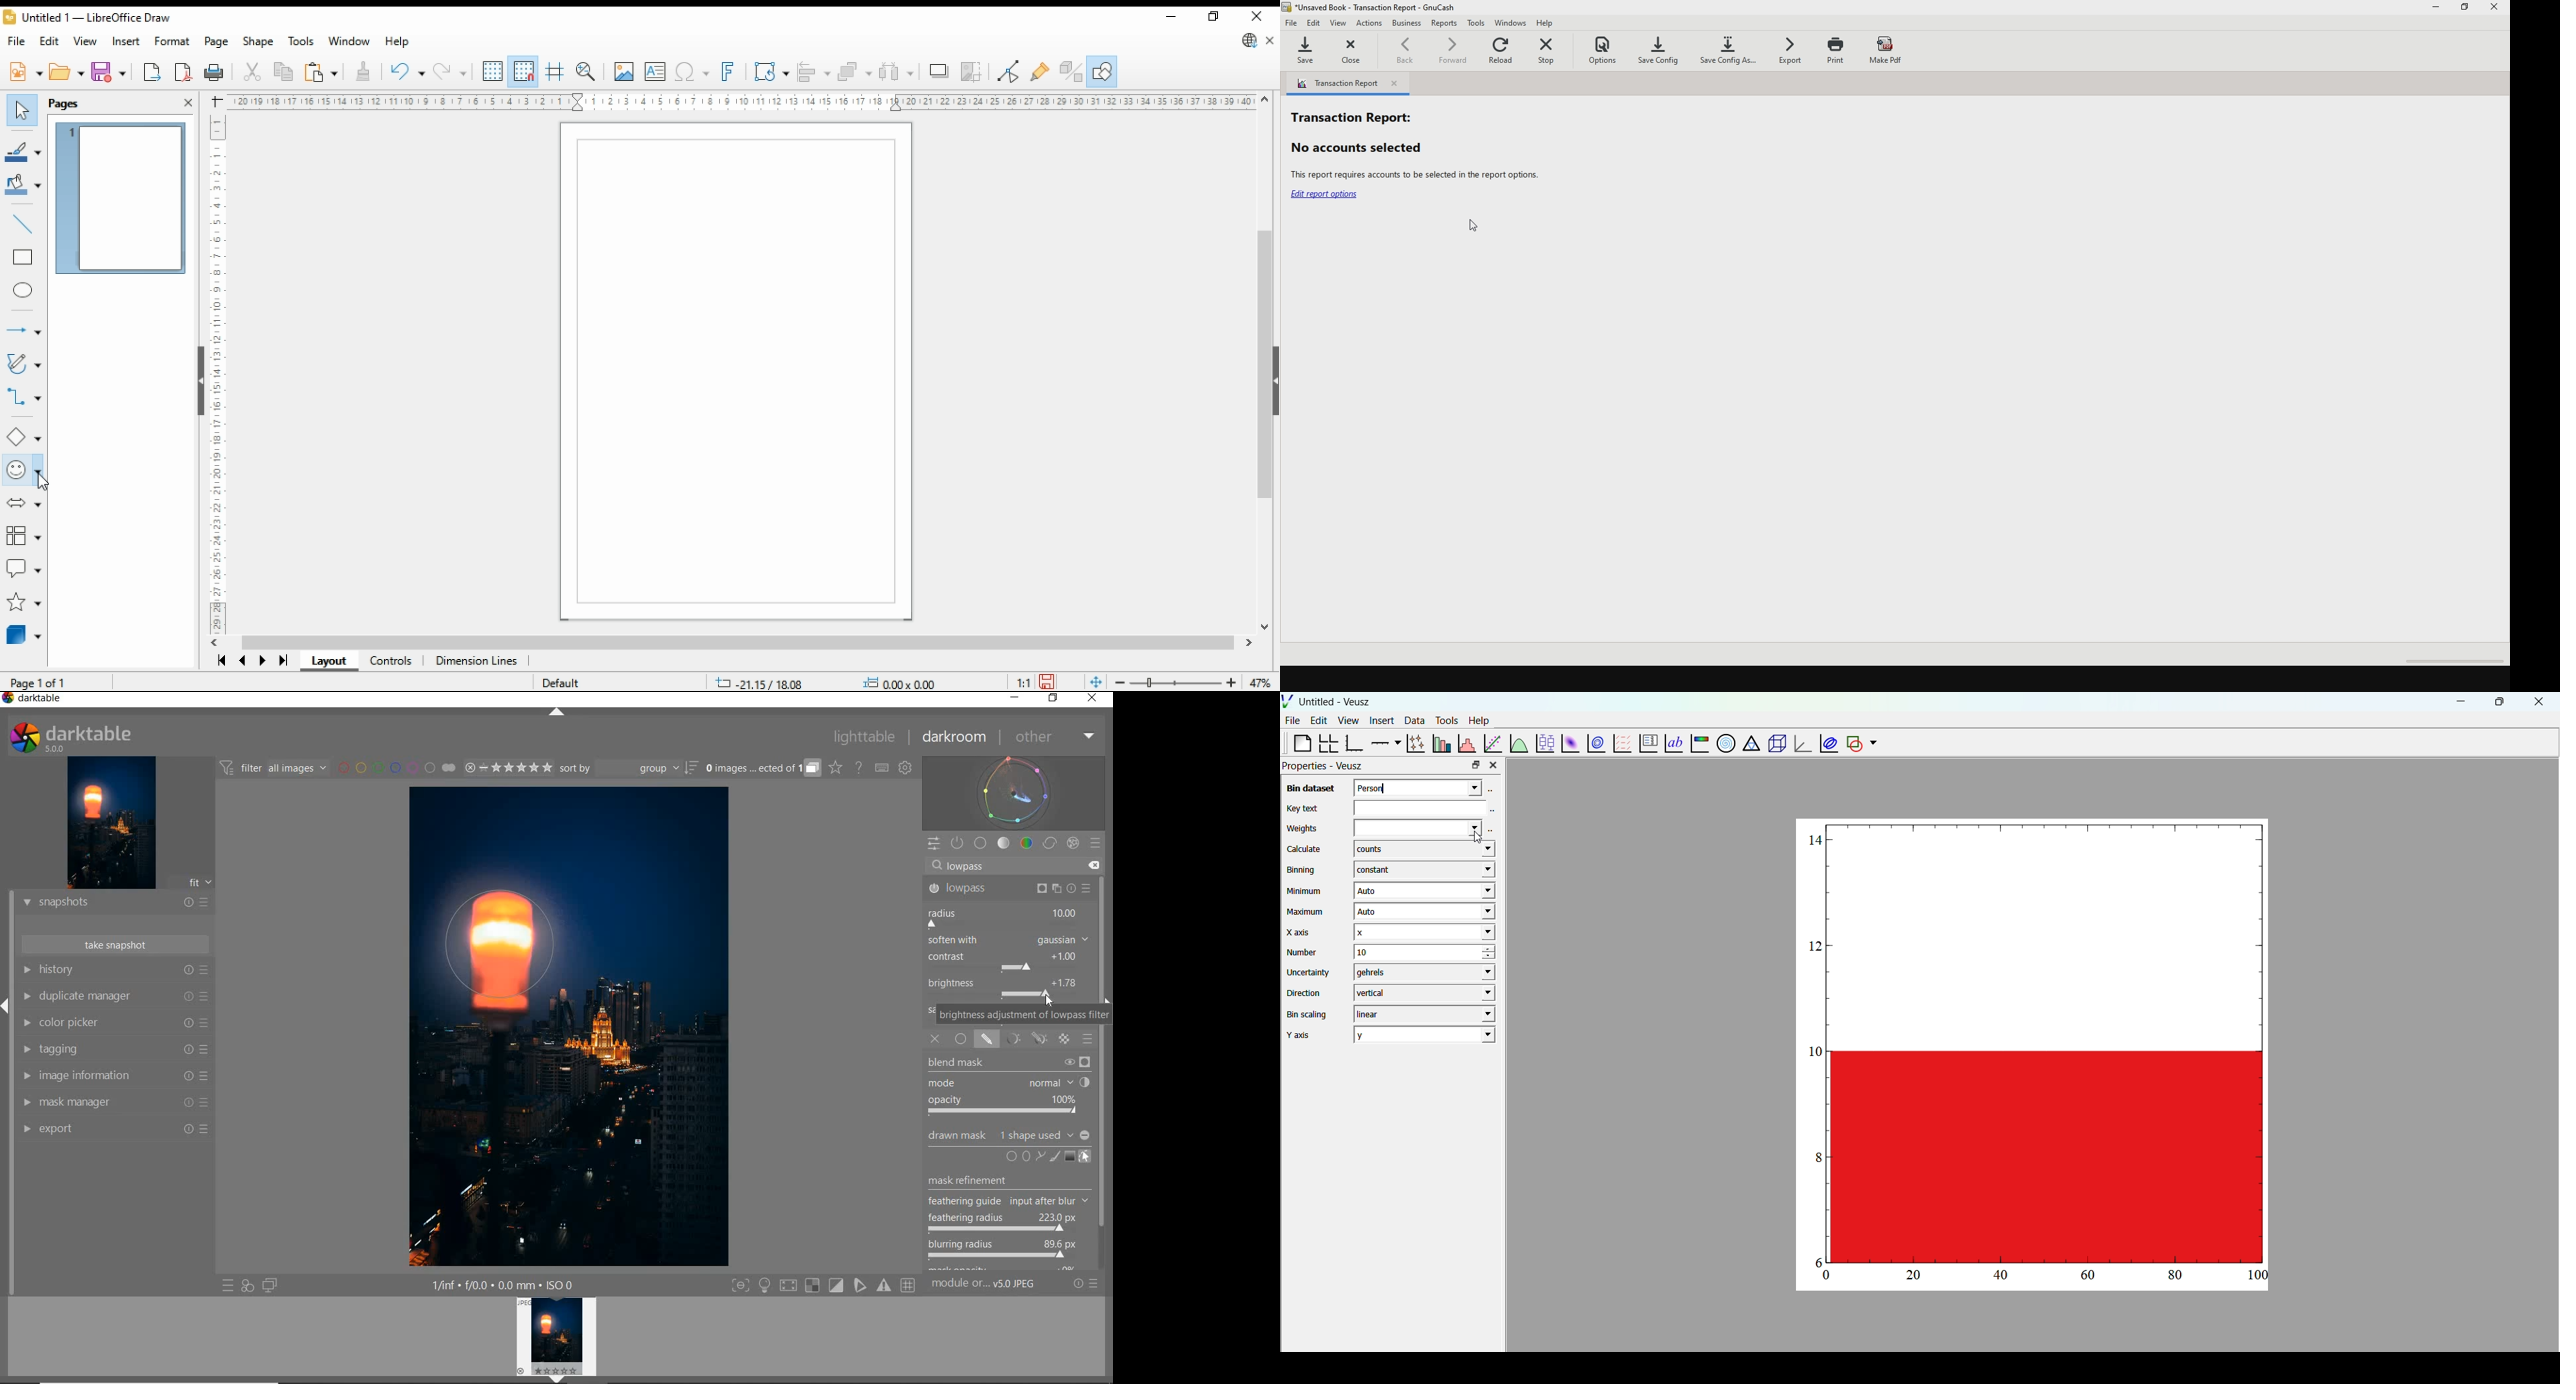  I want to click on insert special symbol, so click(692, 72).